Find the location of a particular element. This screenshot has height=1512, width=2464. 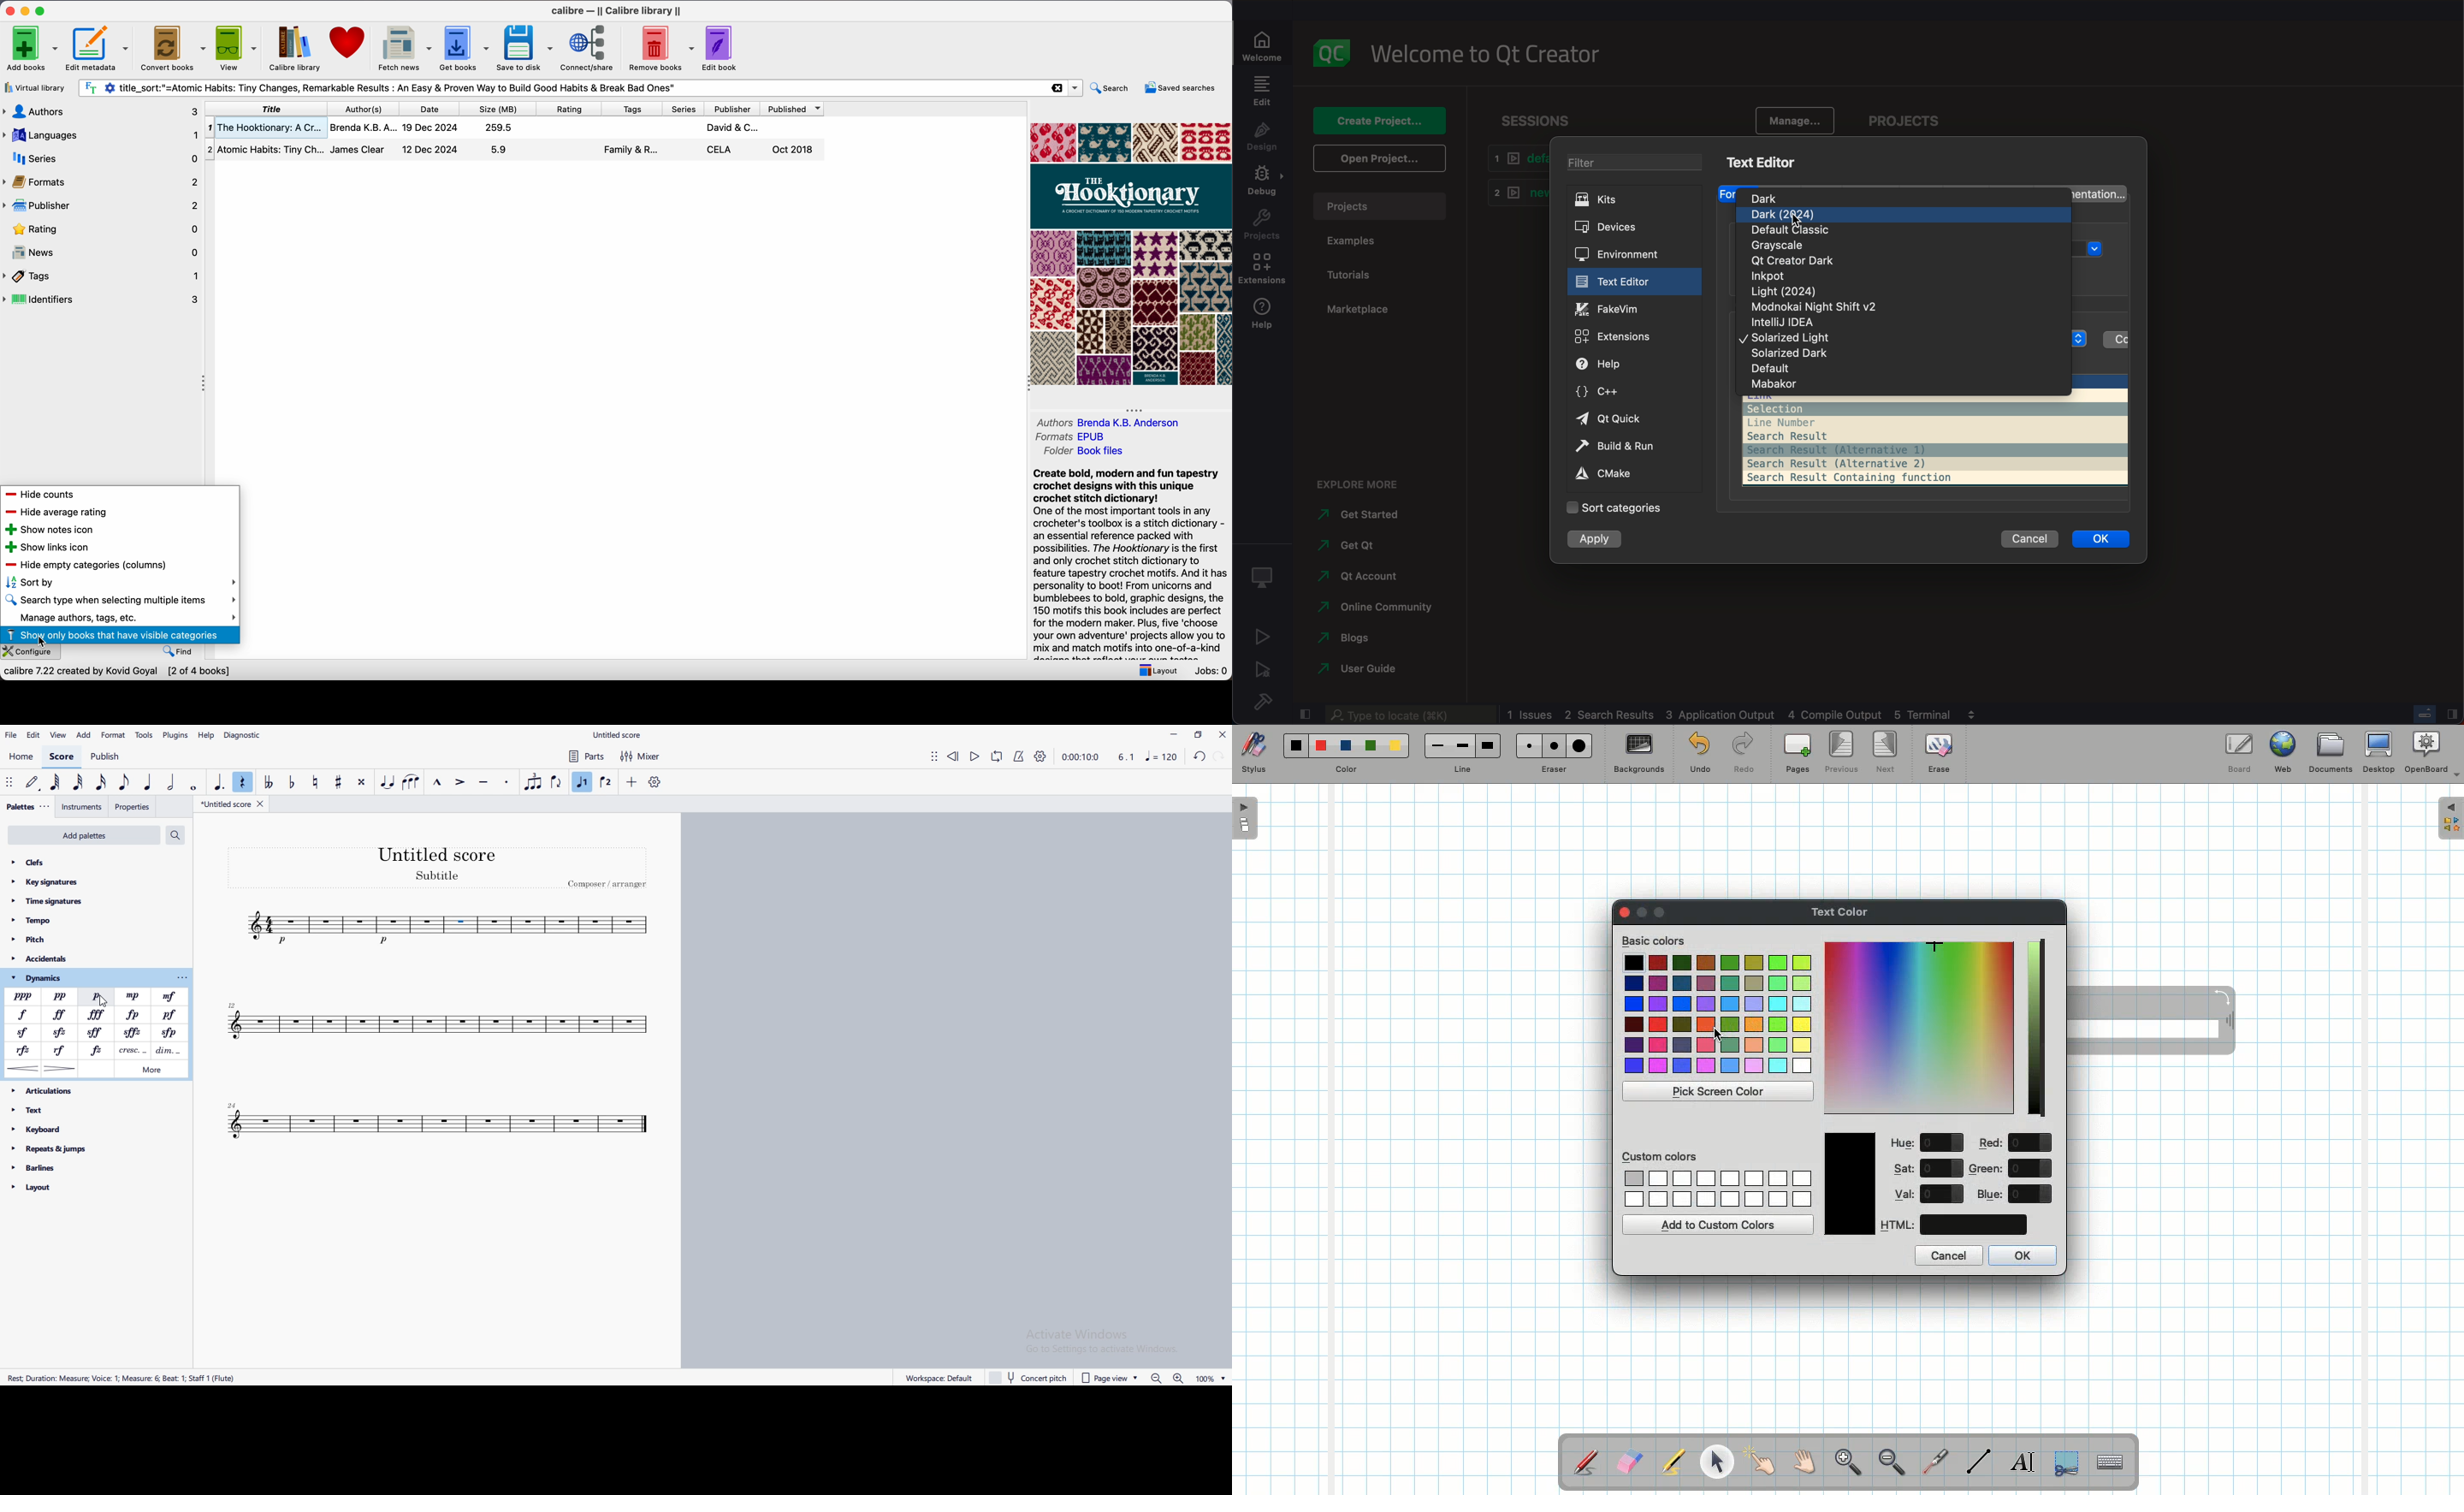

add is located at coordinates (84, 735).